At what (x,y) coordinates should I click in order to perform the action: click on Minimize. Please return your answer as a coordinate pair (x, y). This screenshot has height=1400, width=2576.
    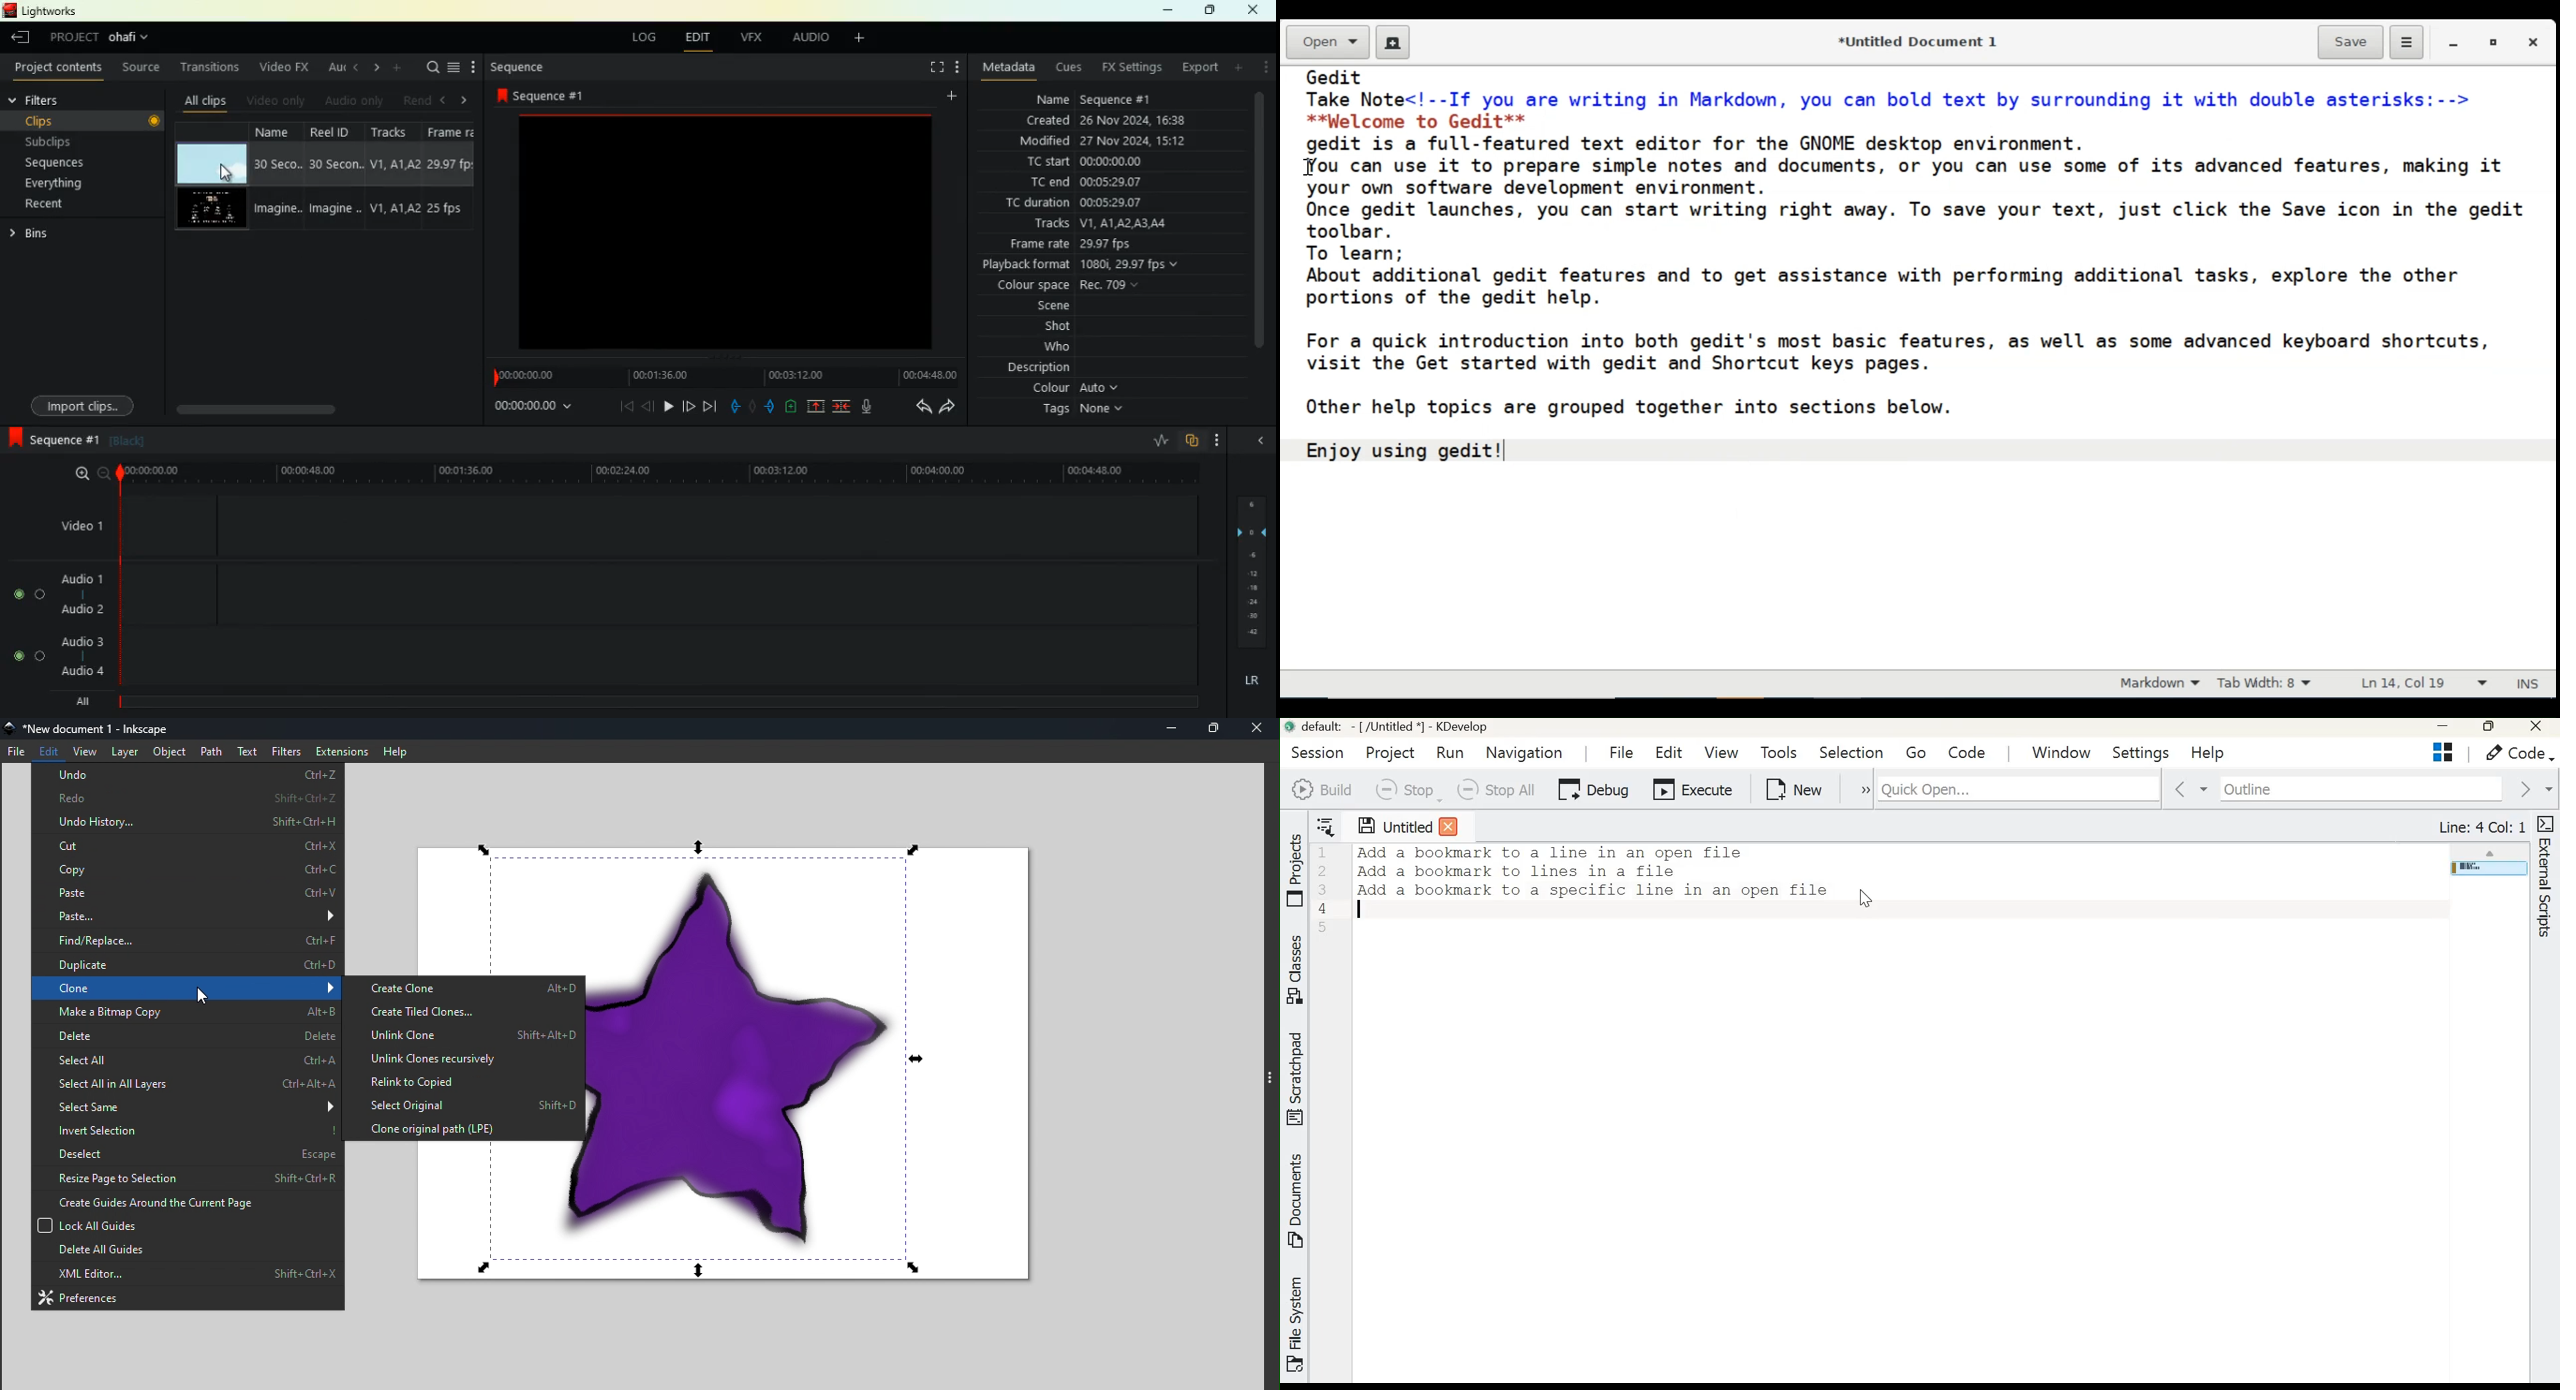
    Looking at the image, I should click on (2445, 728).